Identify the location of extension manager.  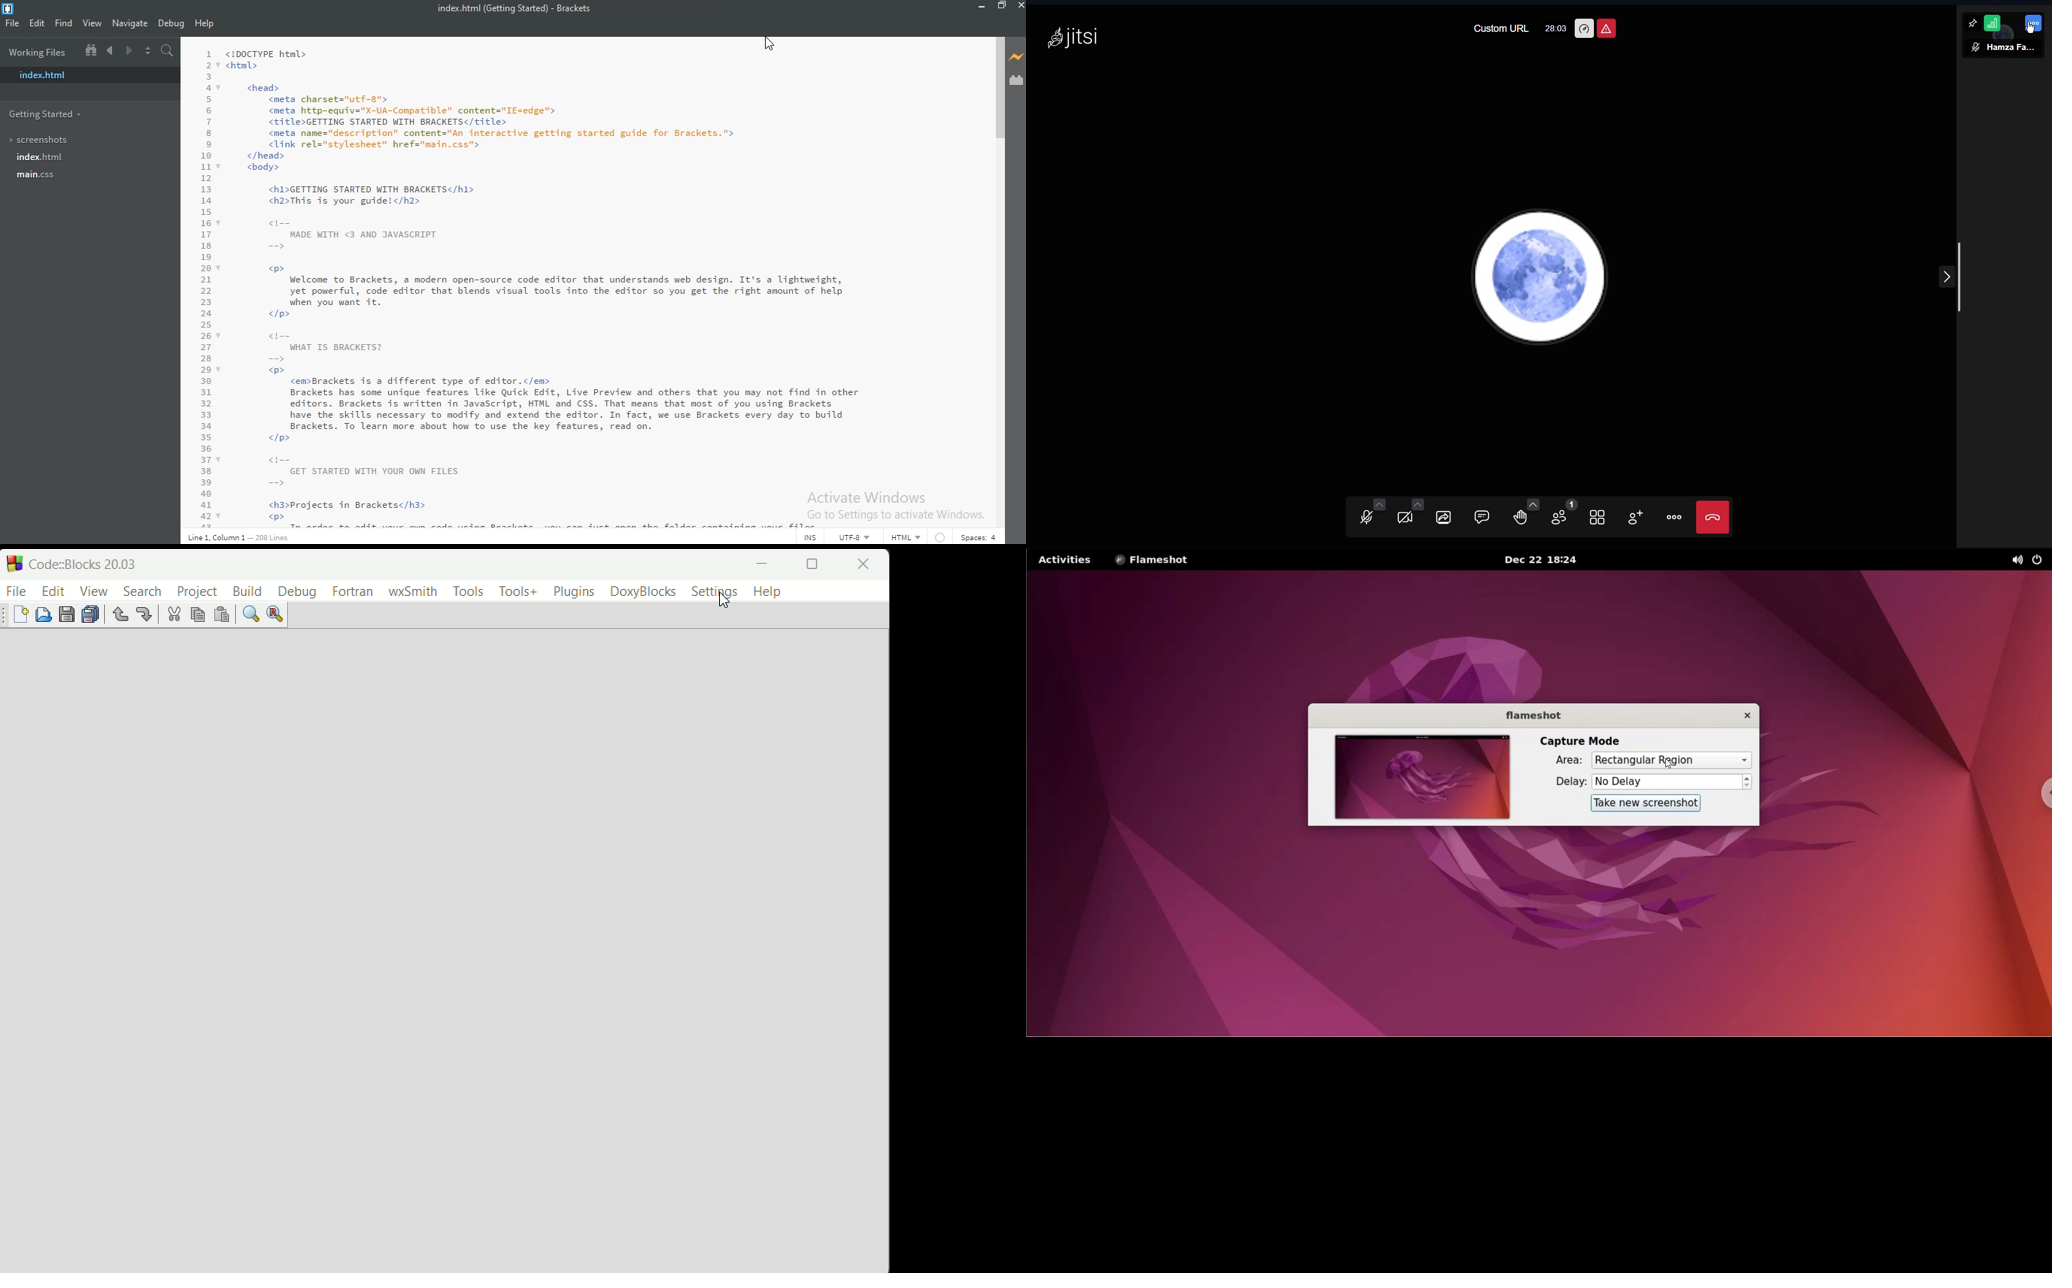
(1017, 80).